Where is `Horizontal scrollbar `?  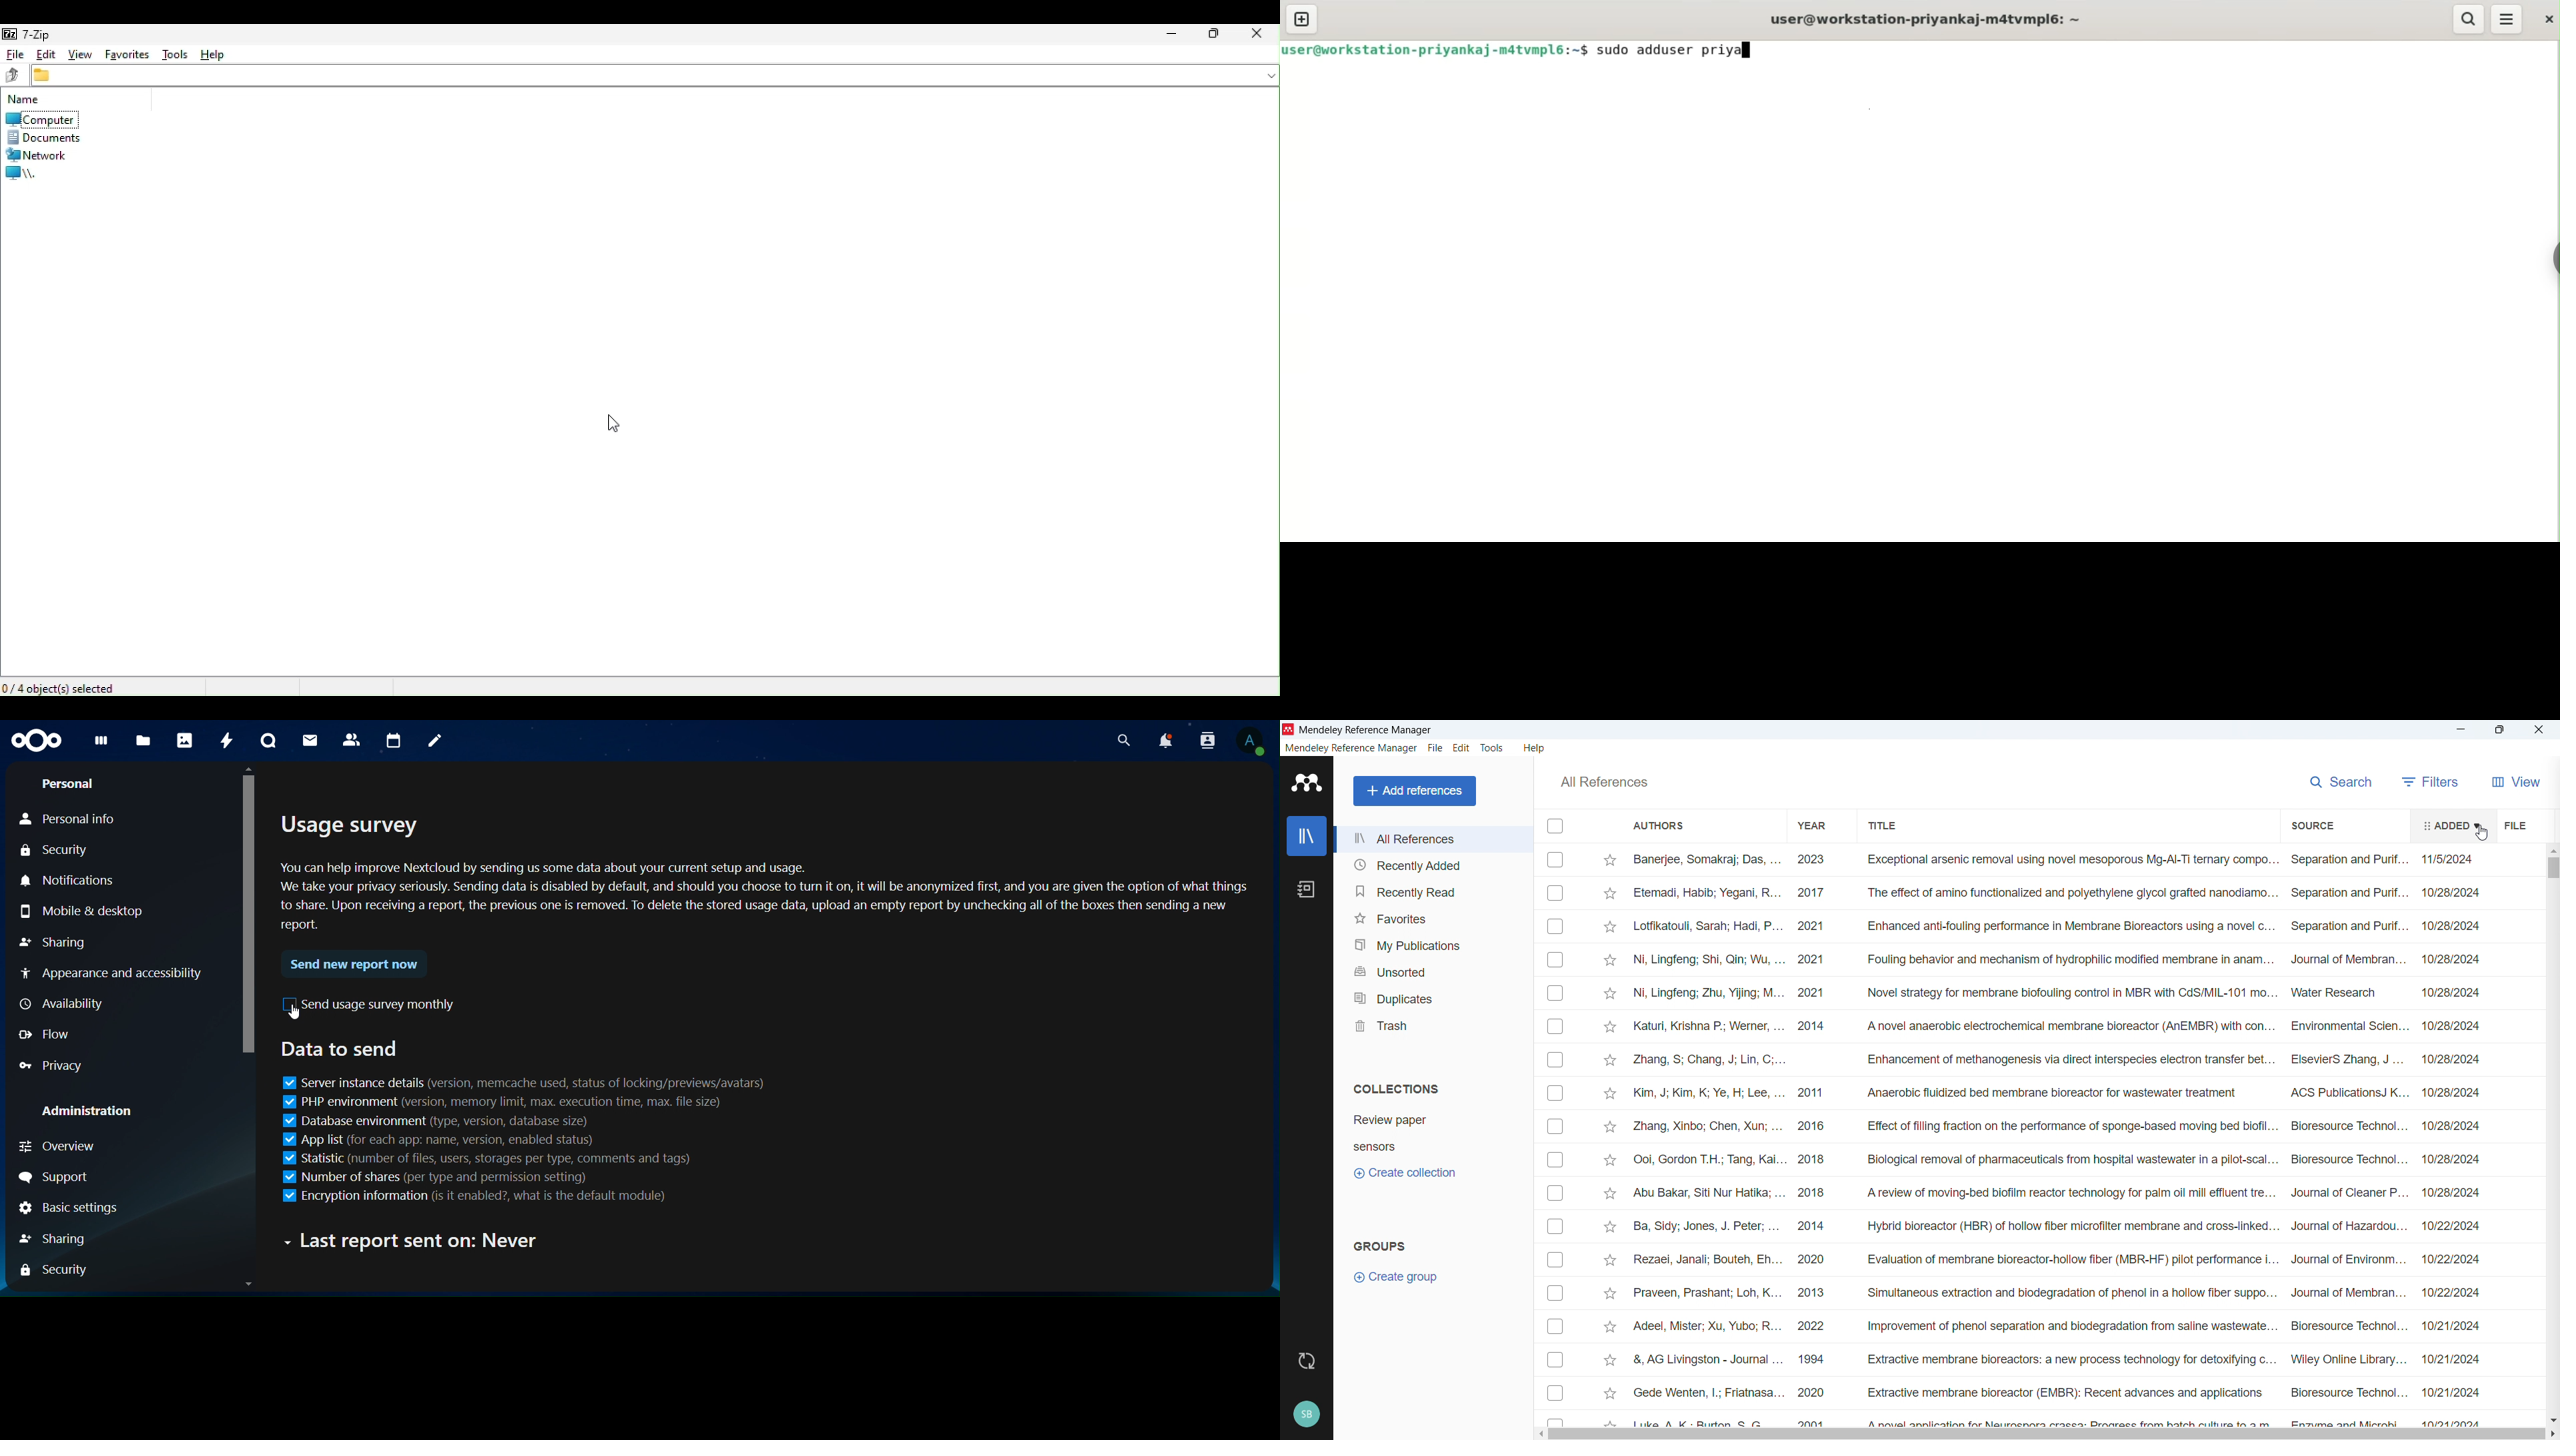
Horizontal scrollbar  is located at coordinates (2043, 1435).